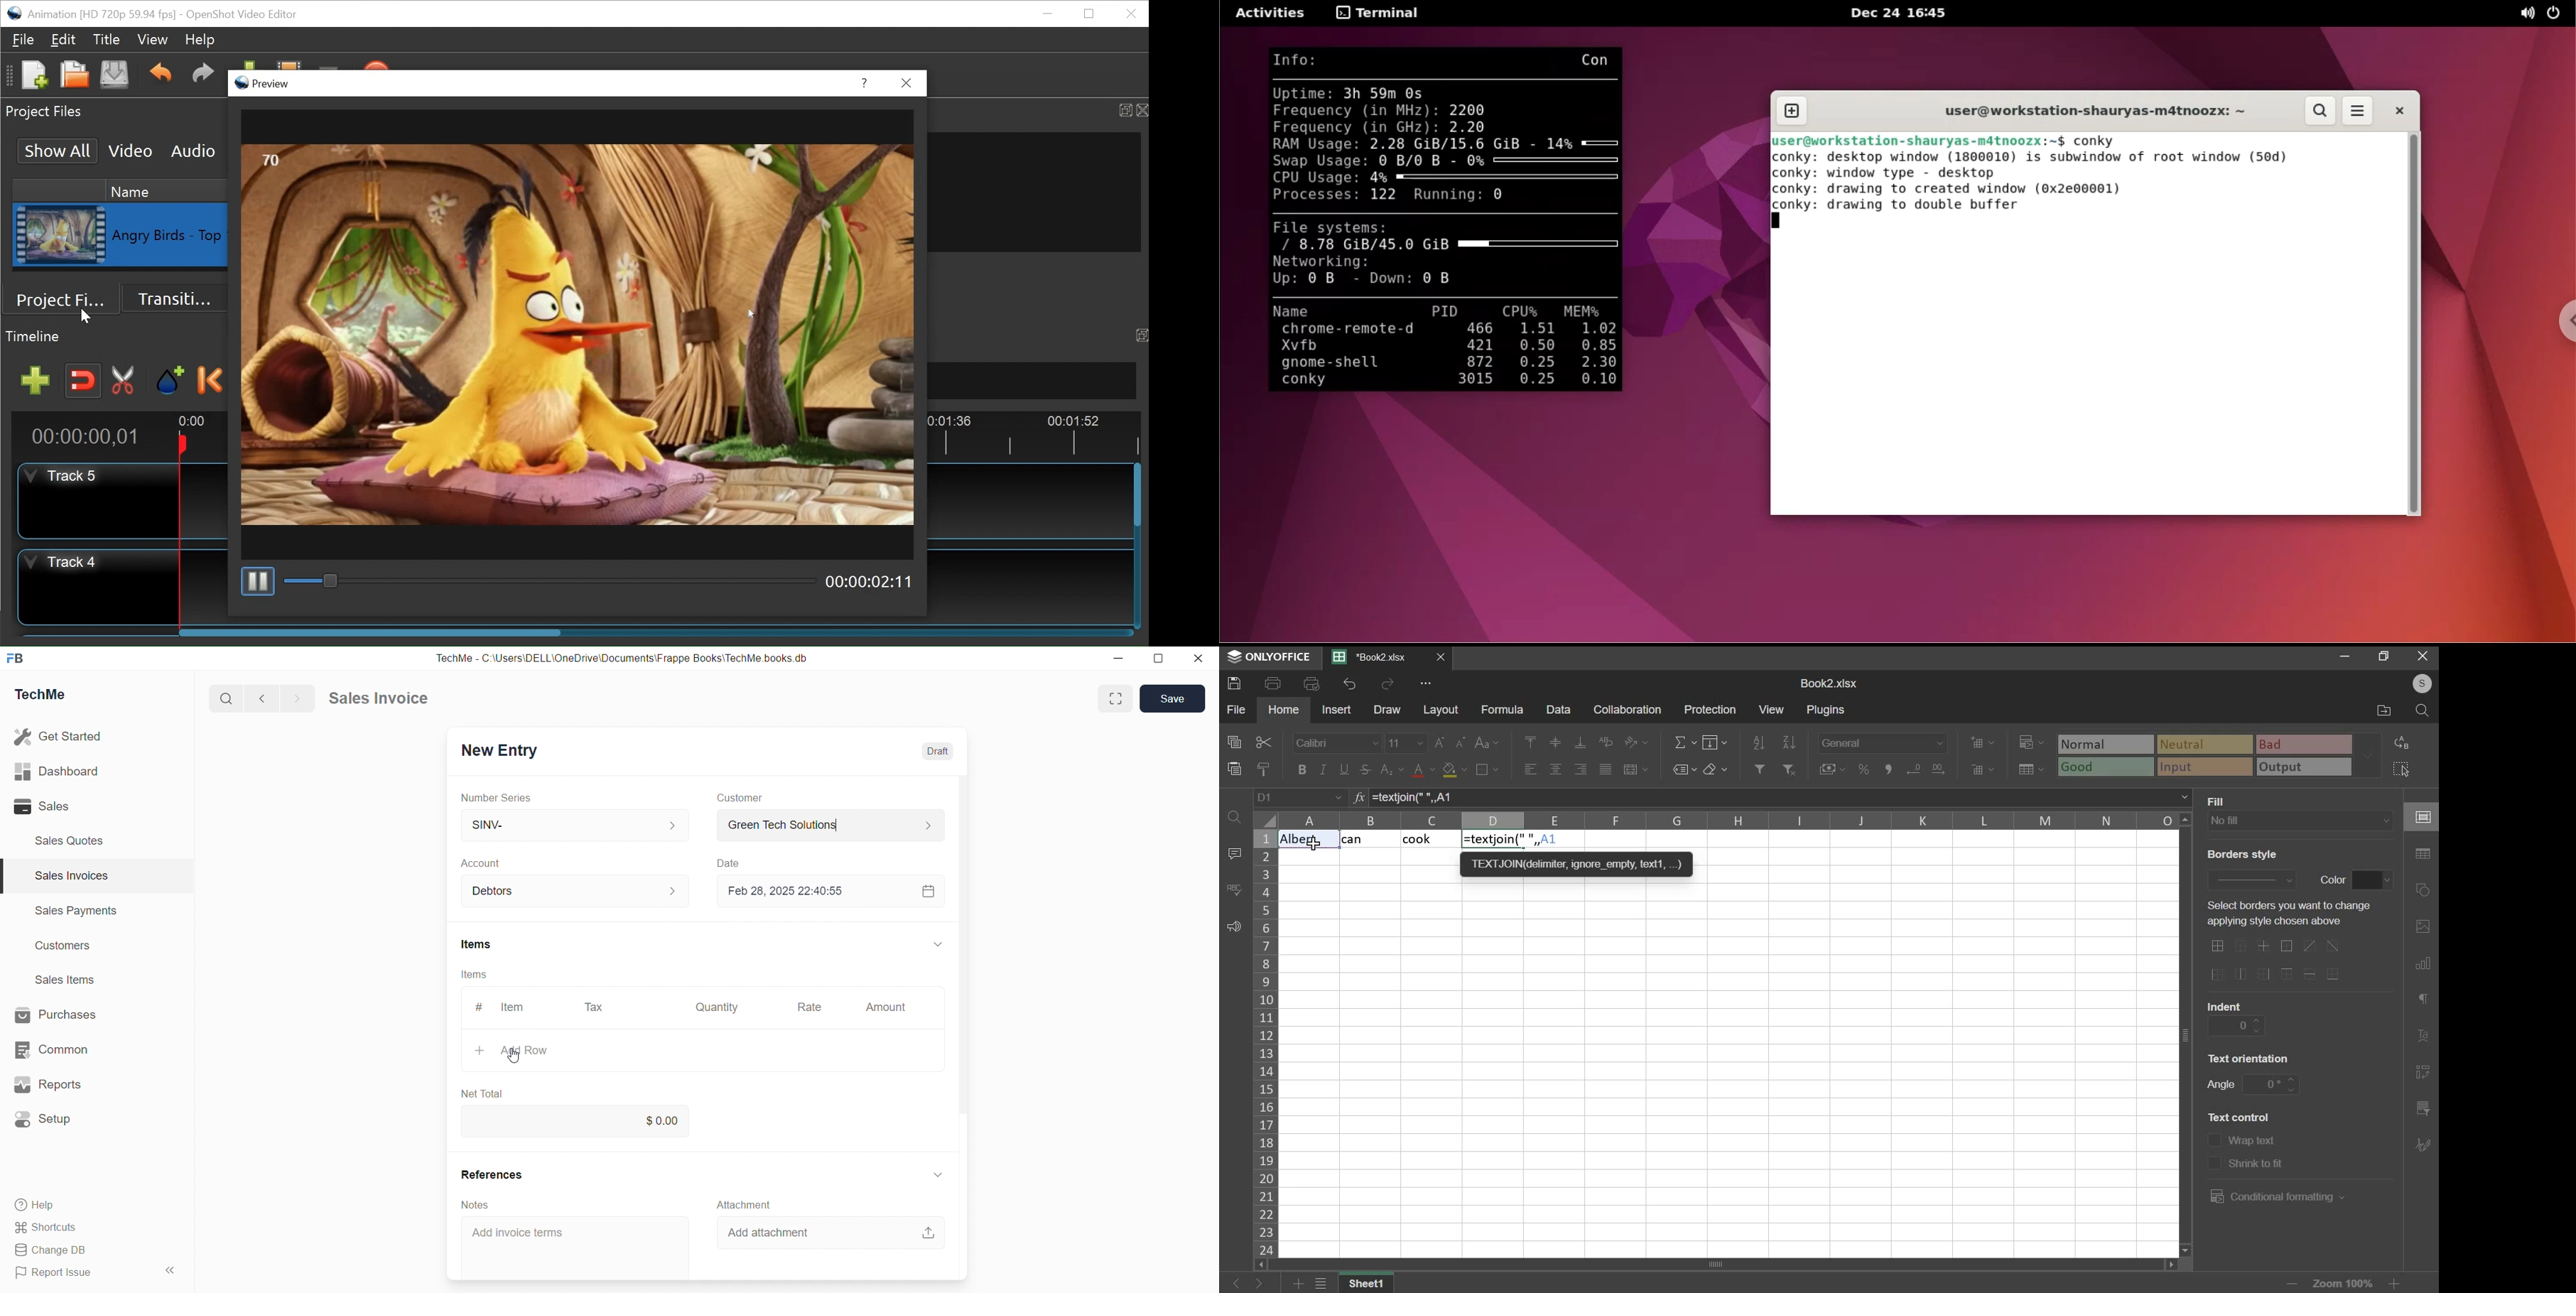 This screenshot has width=2576, height=1316. What do you see at coordinates (937, 752) in the screenshot?
I see `Draft` at bounding box center [937, 752].